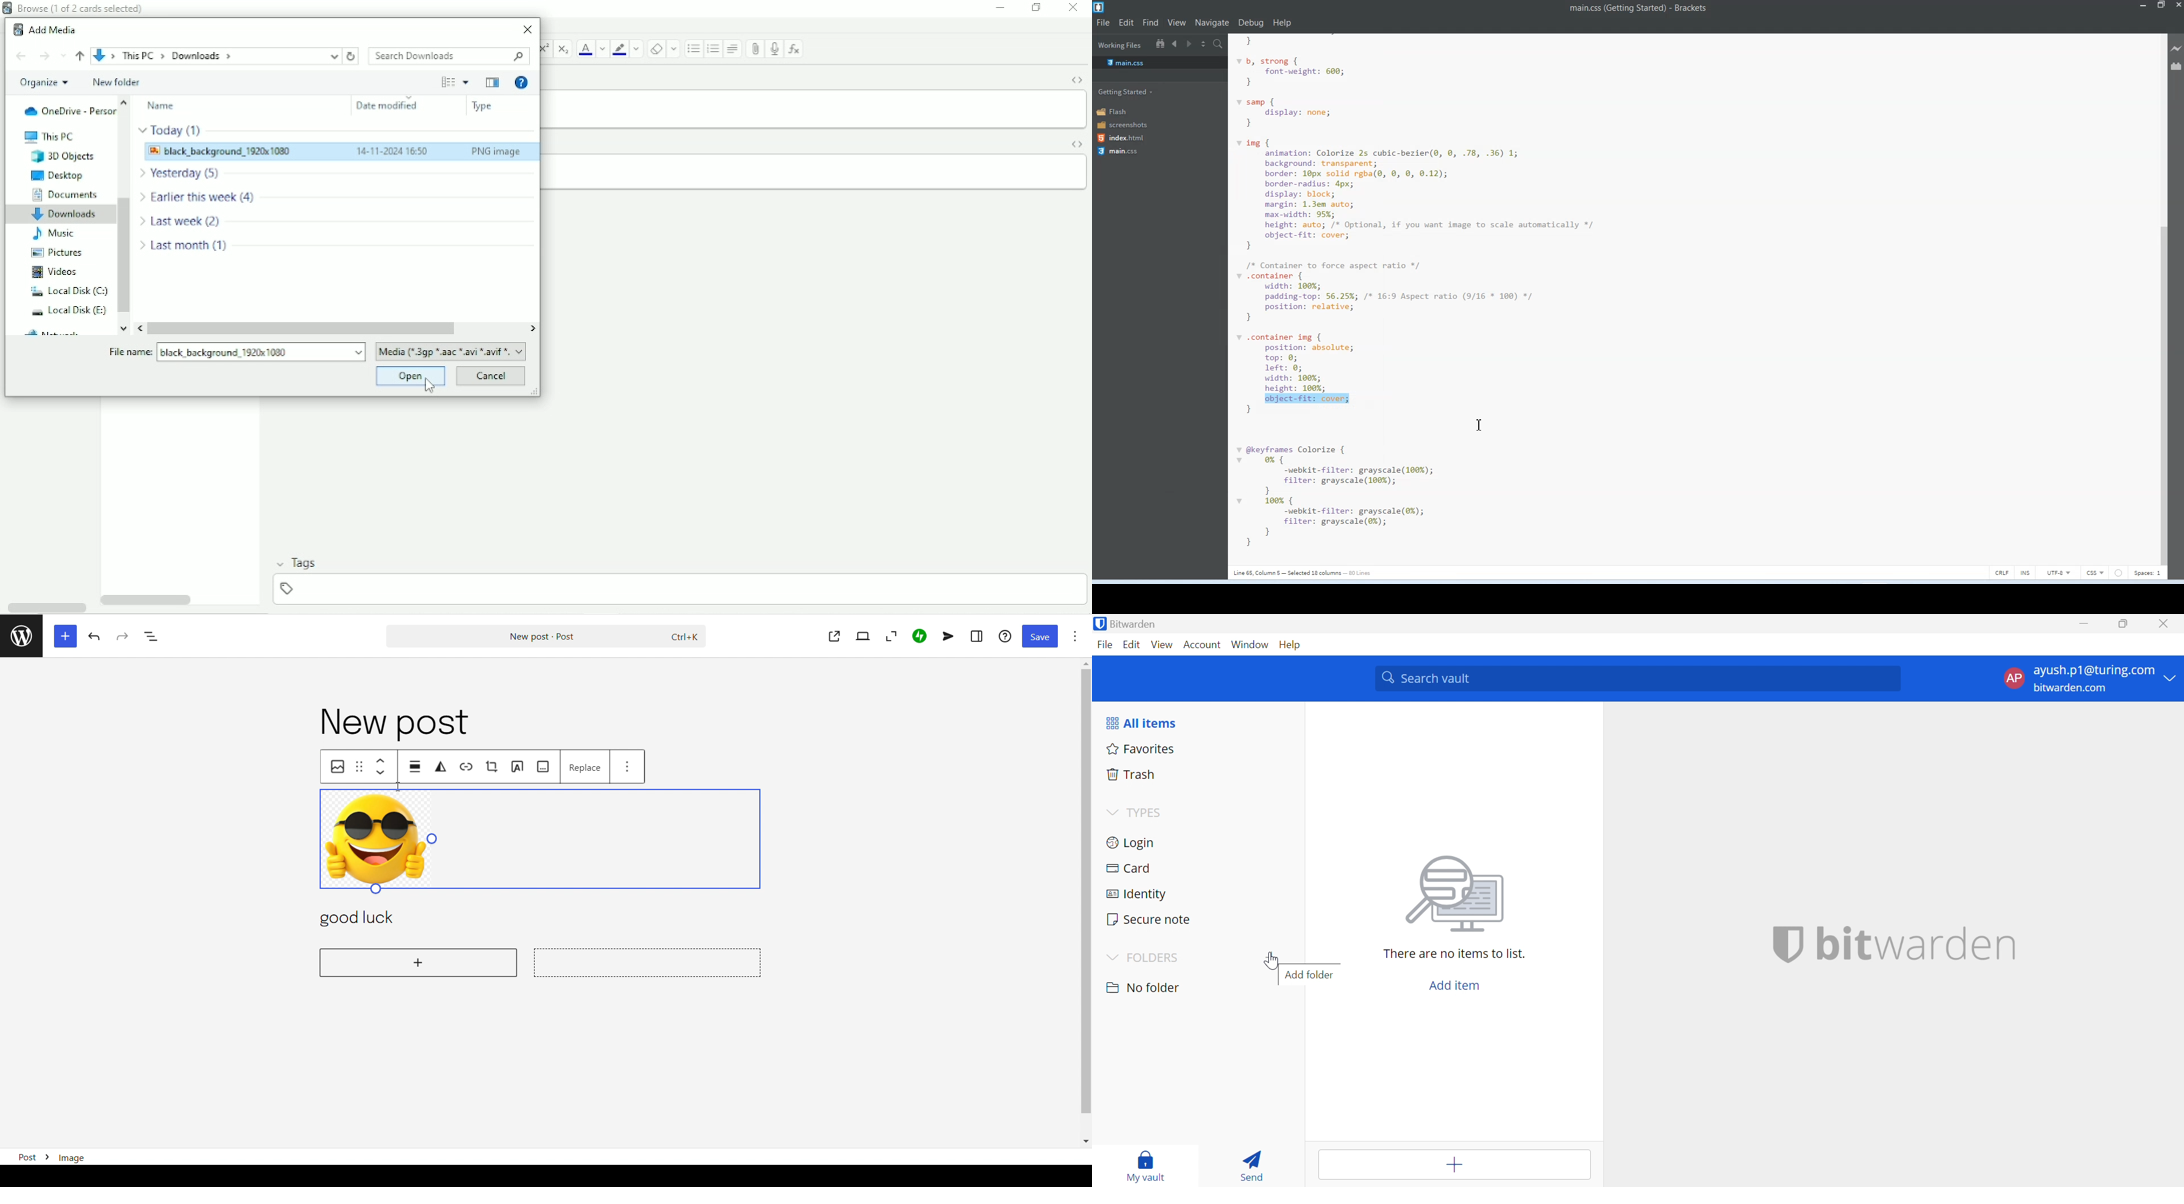 The image size is (2184, 1204). Describe the element at coordinates (45, 55) in the screenshot. I see `Forward` at that location.